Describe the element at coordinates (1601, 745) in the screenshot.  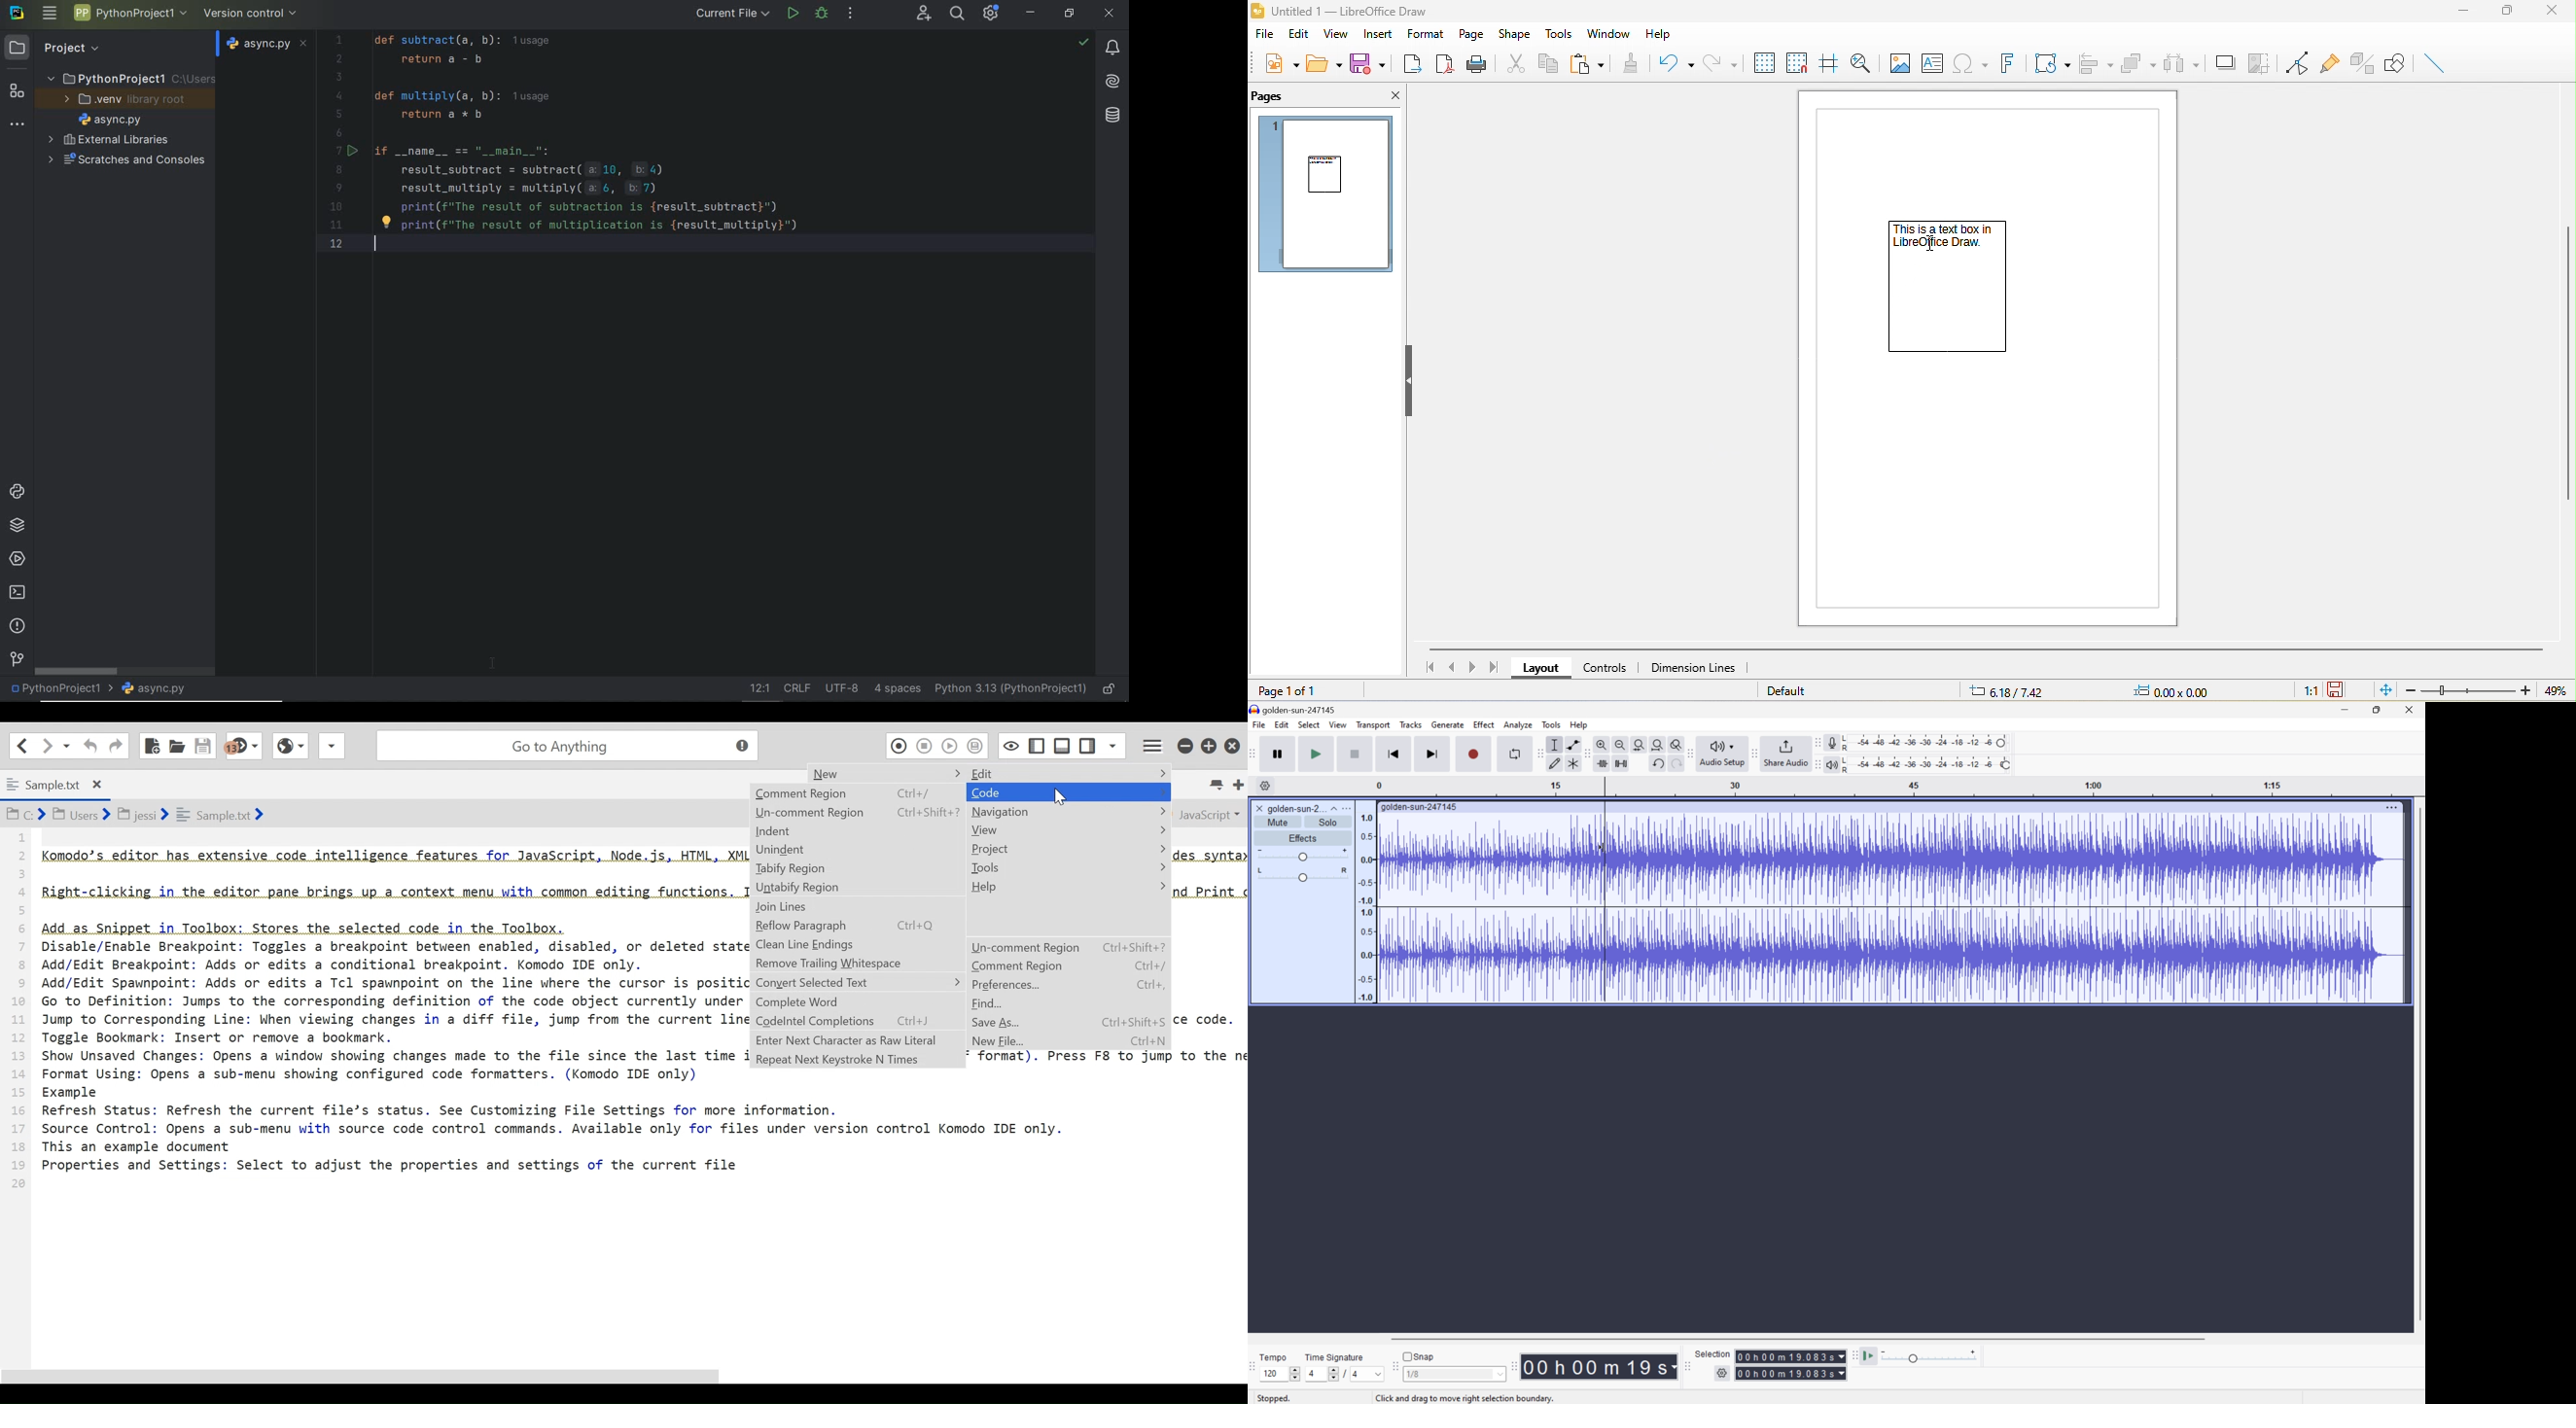
I see `Zoom in` at that location.